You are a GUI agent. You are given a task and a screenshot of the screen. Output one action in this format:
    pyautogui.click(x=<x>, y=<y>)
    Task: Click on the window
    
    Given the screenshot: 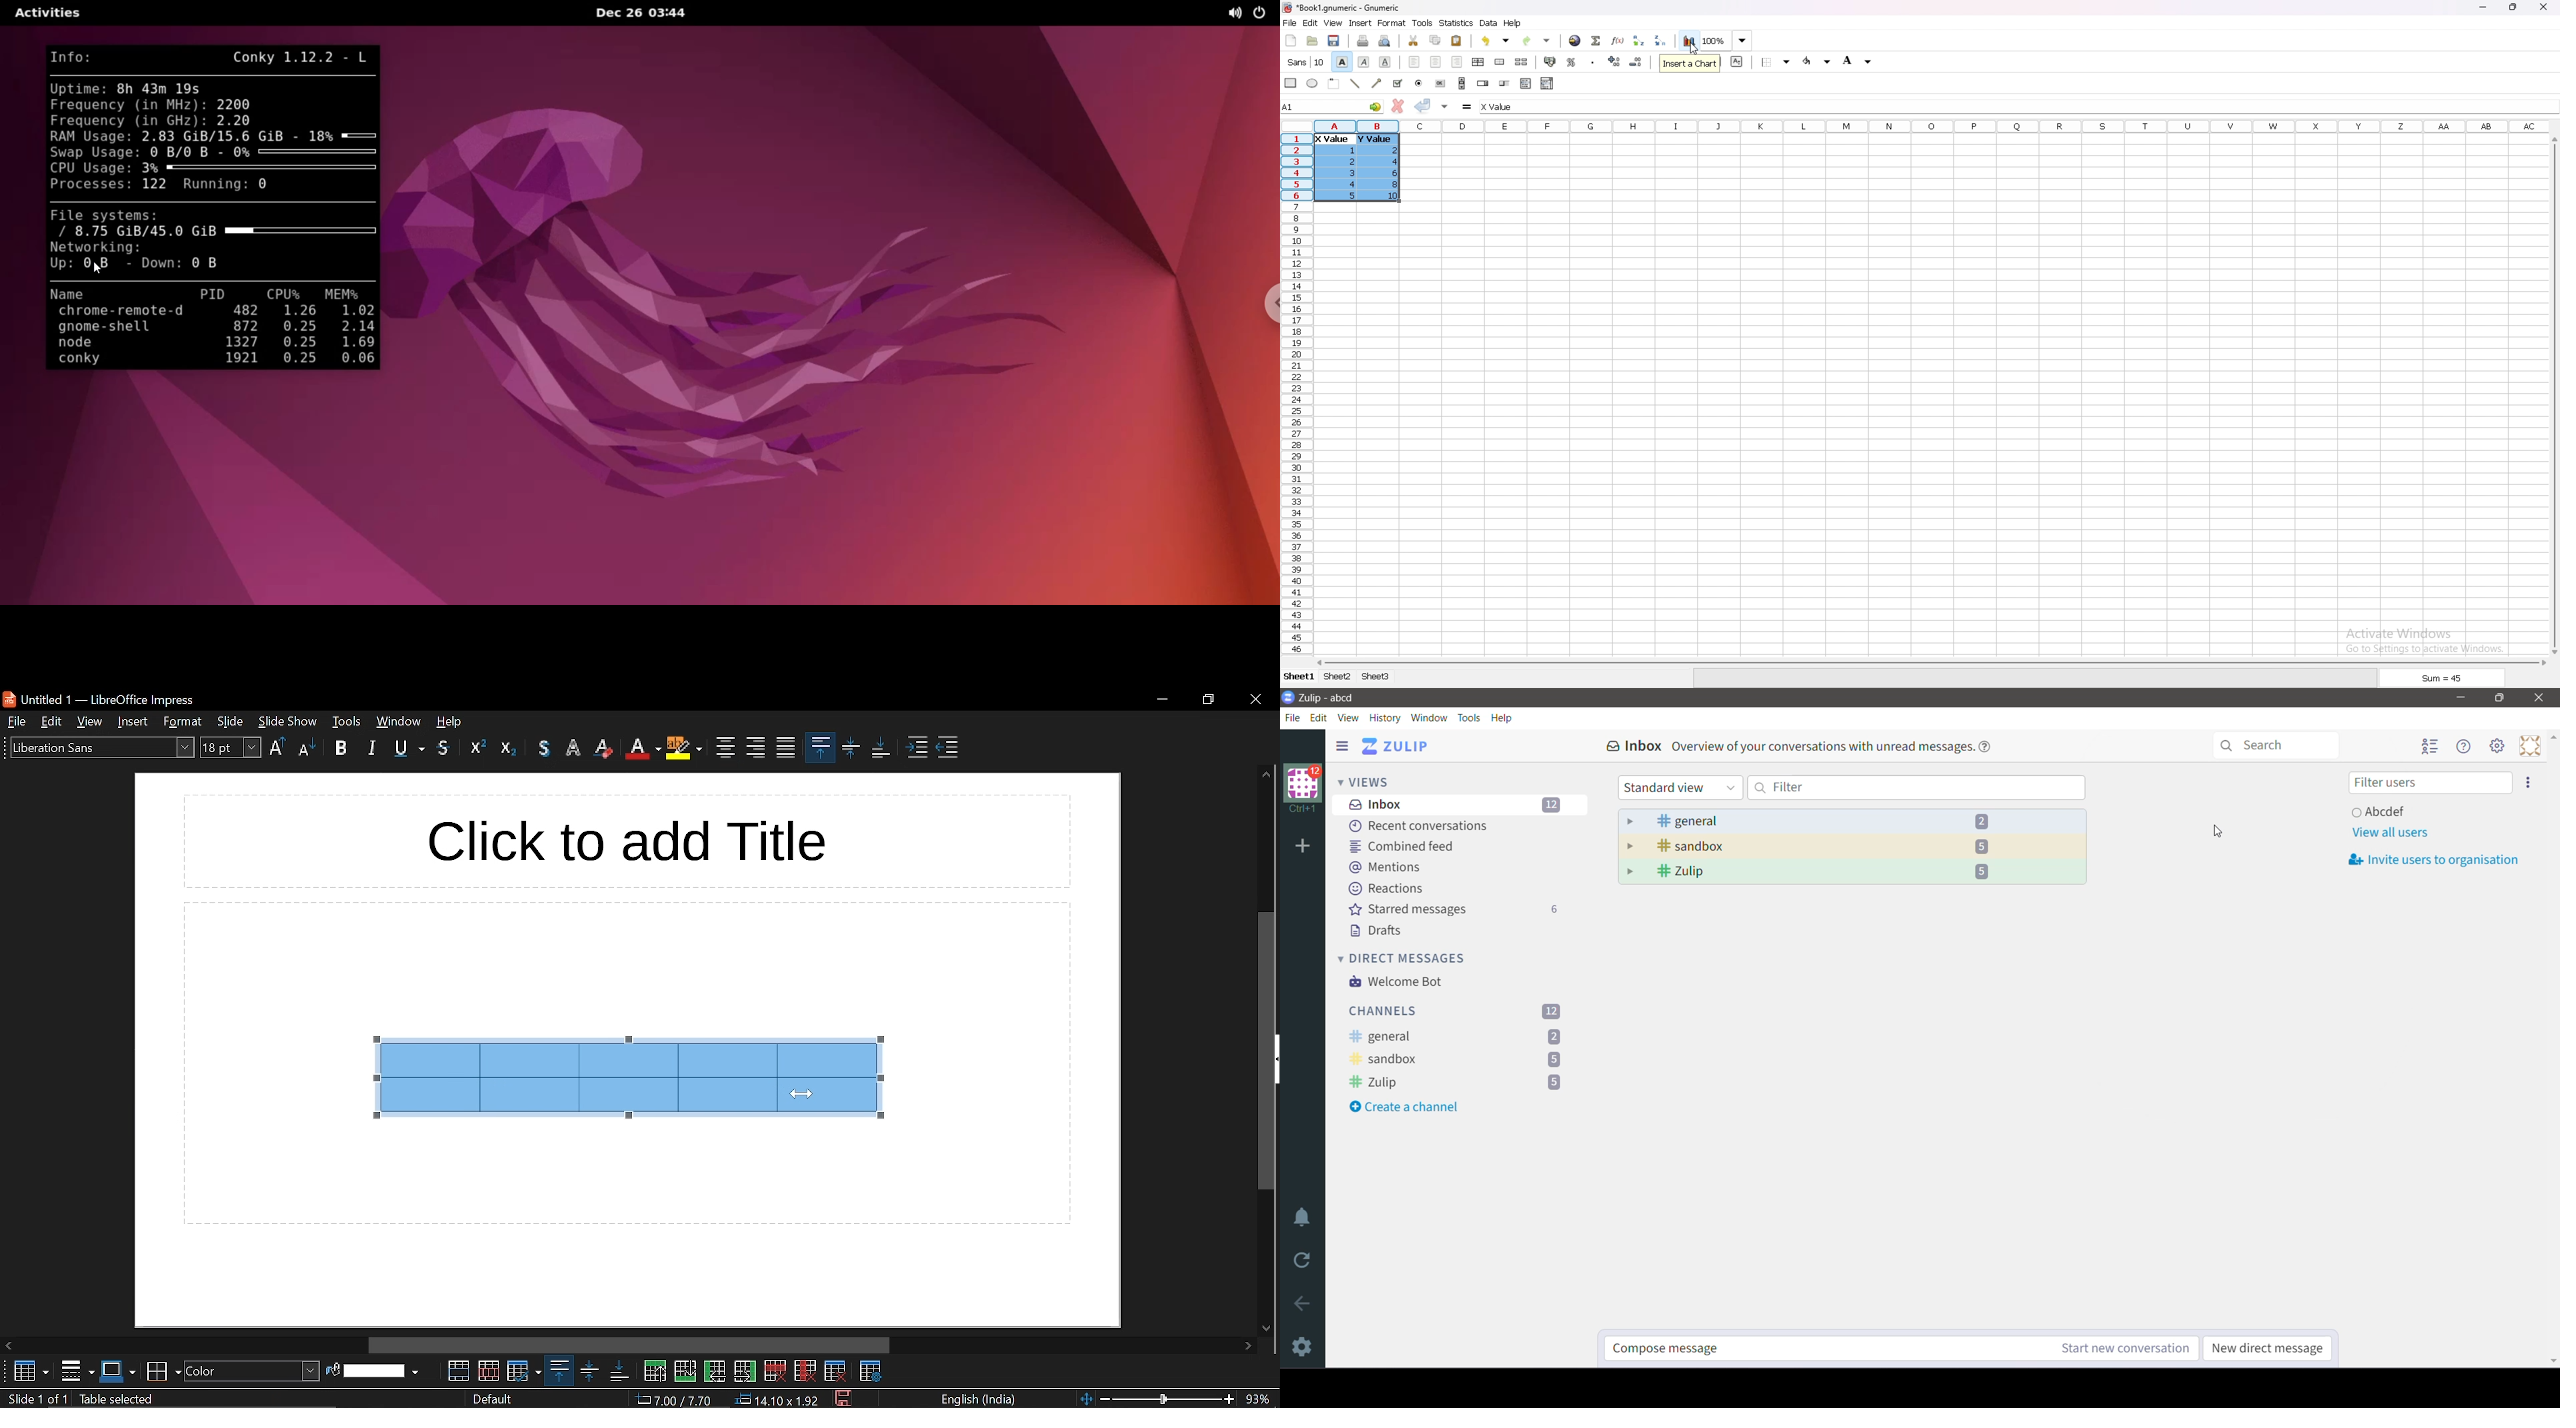 What is the action you would take?
    pyautogui.click(x=398, y=722)
    